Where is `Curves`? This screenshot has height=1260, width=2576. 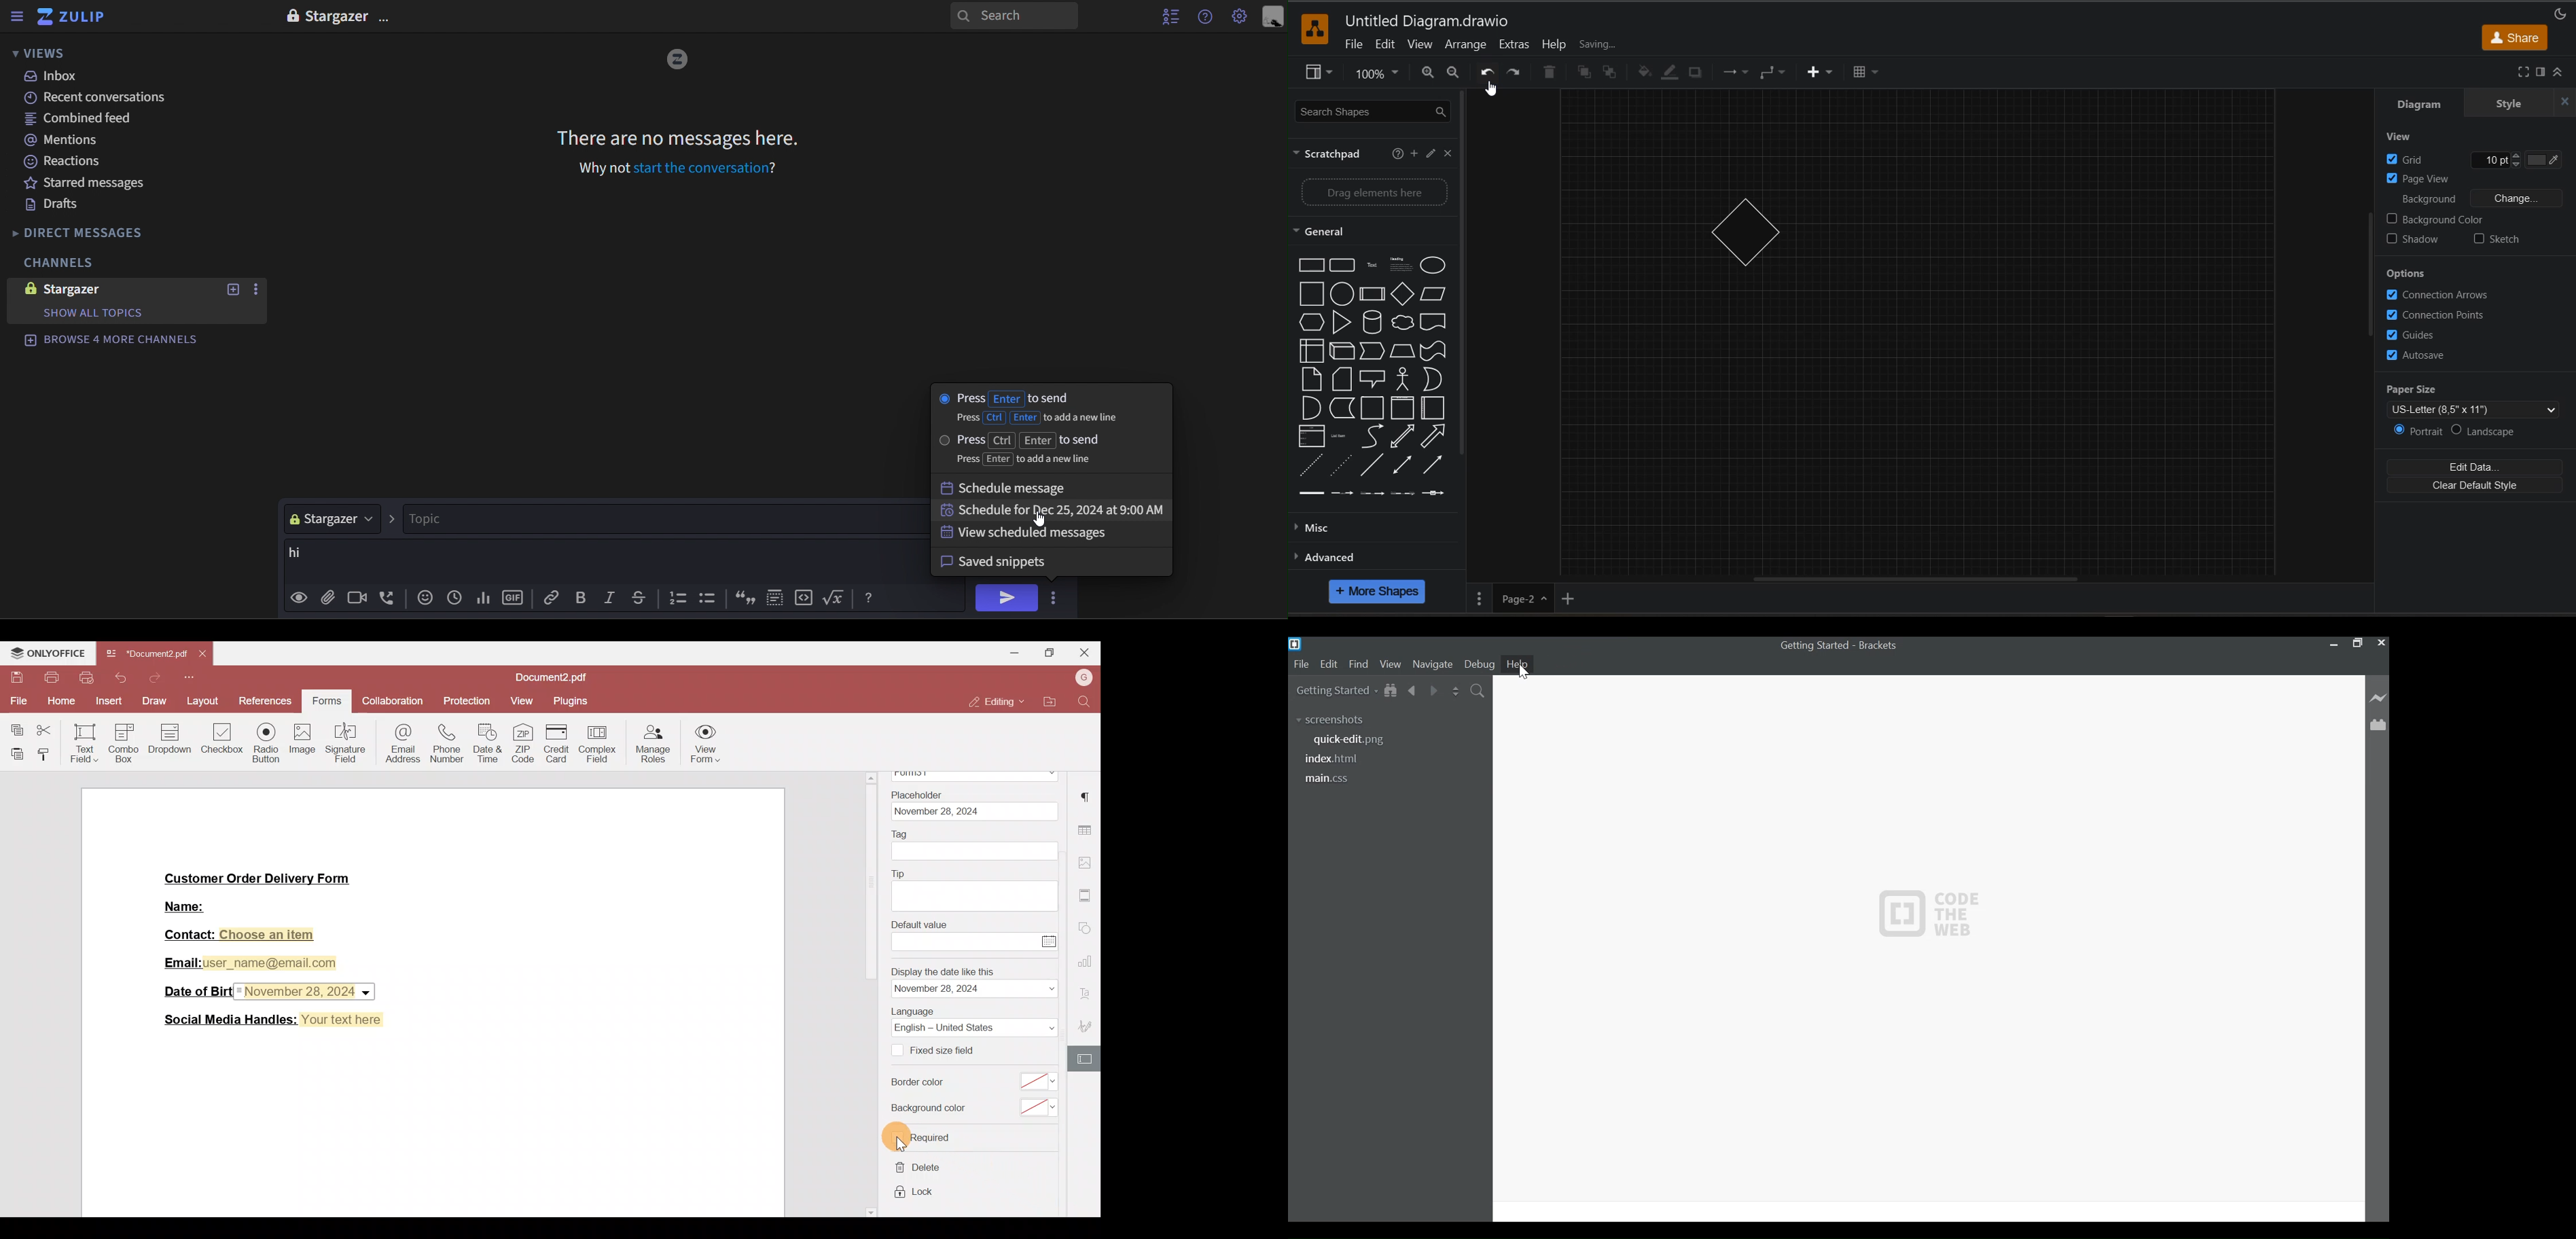
Curves is located at coordinates (1373, 436).